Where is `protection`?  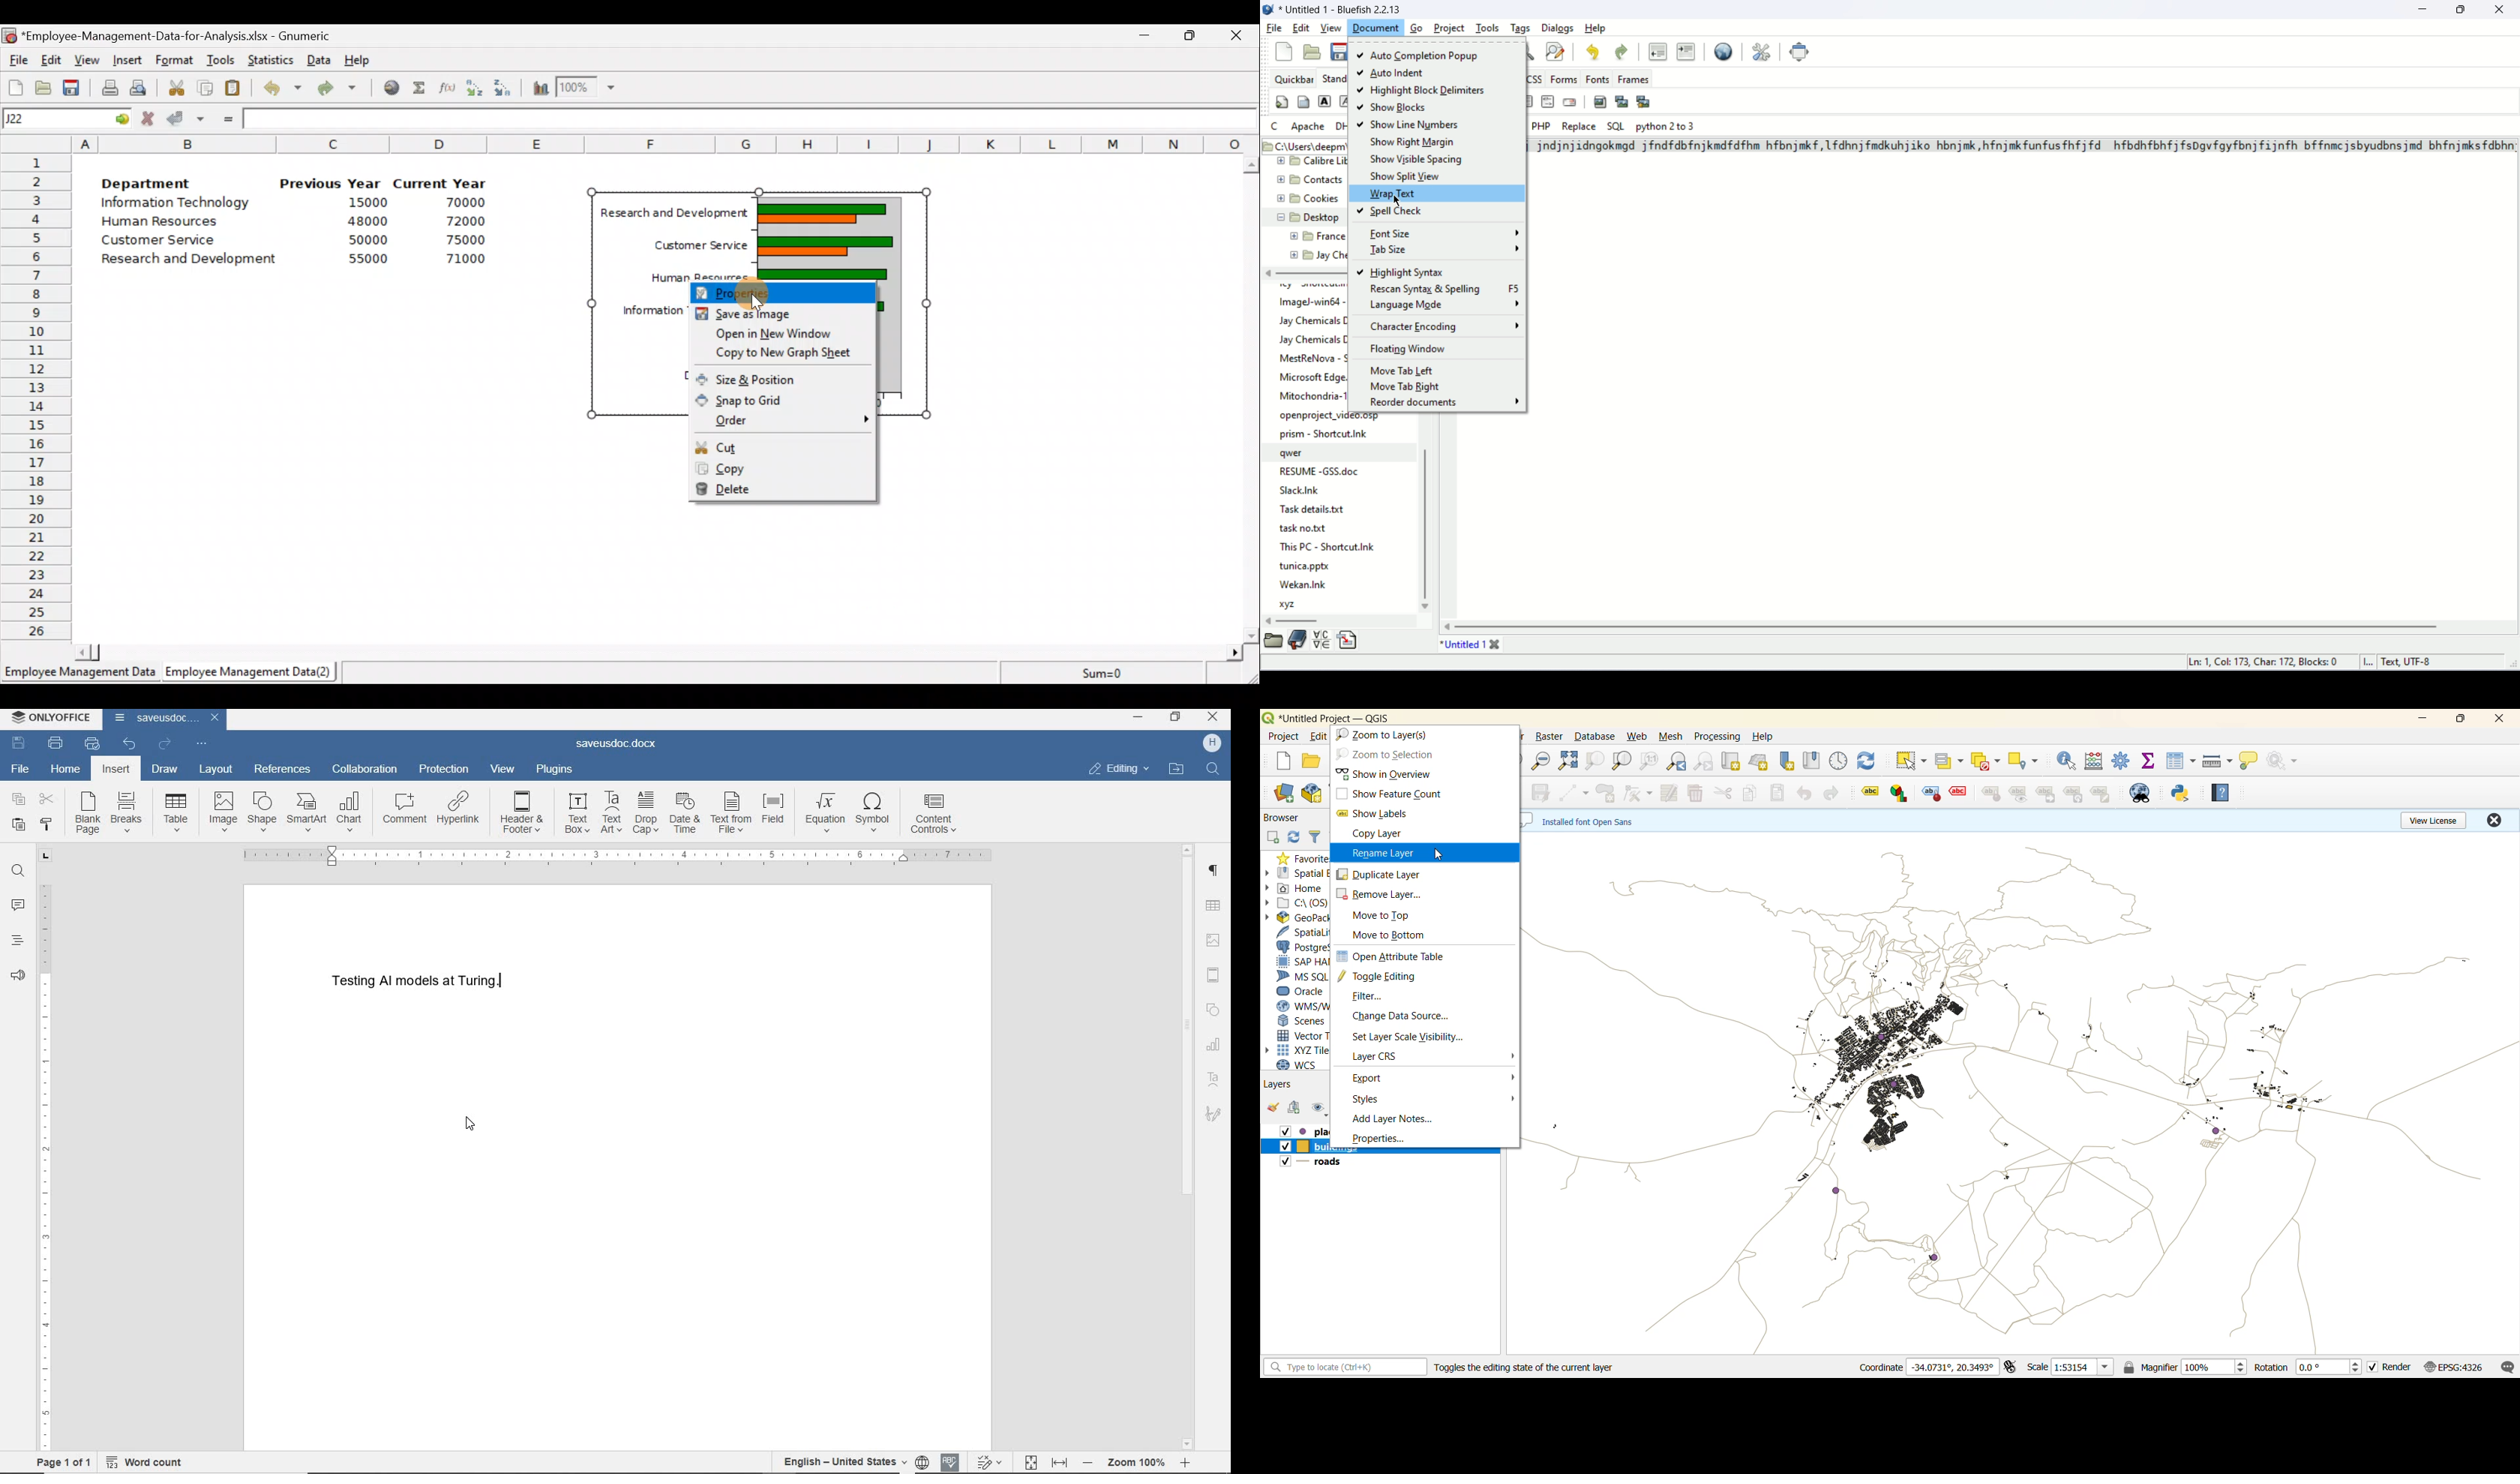
protection is located at coordinates (444, 767).